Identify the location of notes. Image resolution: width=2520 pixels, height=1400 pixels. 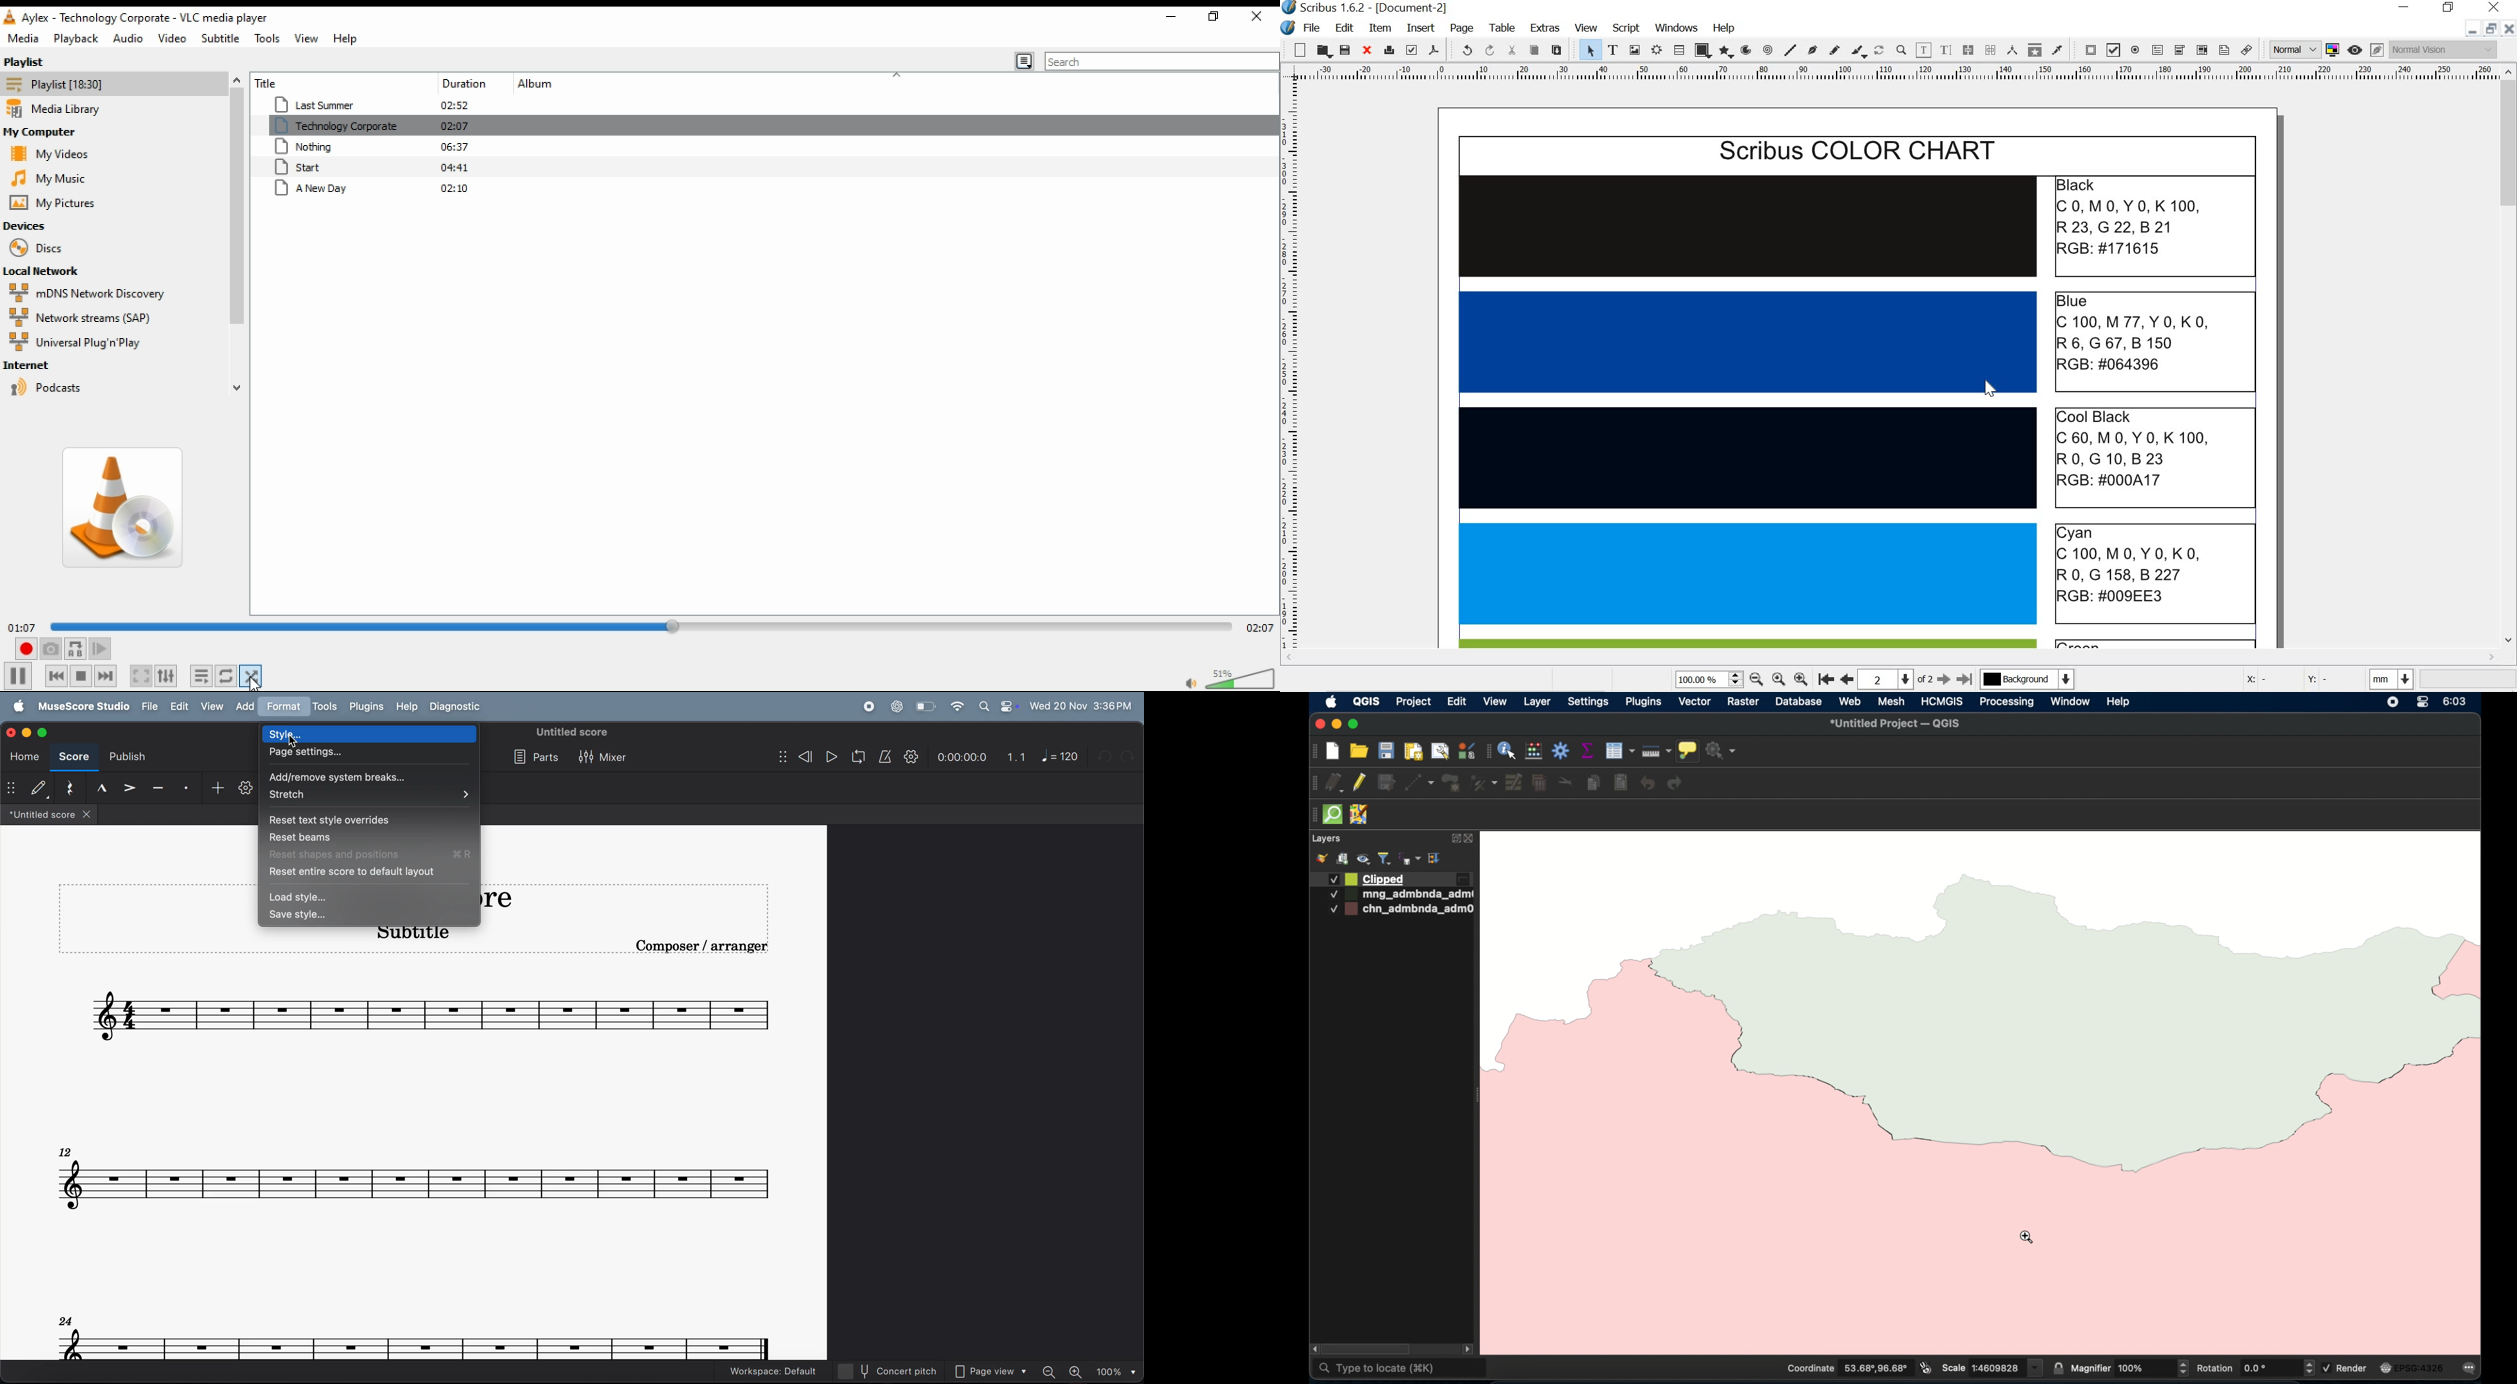
(416, 1338).